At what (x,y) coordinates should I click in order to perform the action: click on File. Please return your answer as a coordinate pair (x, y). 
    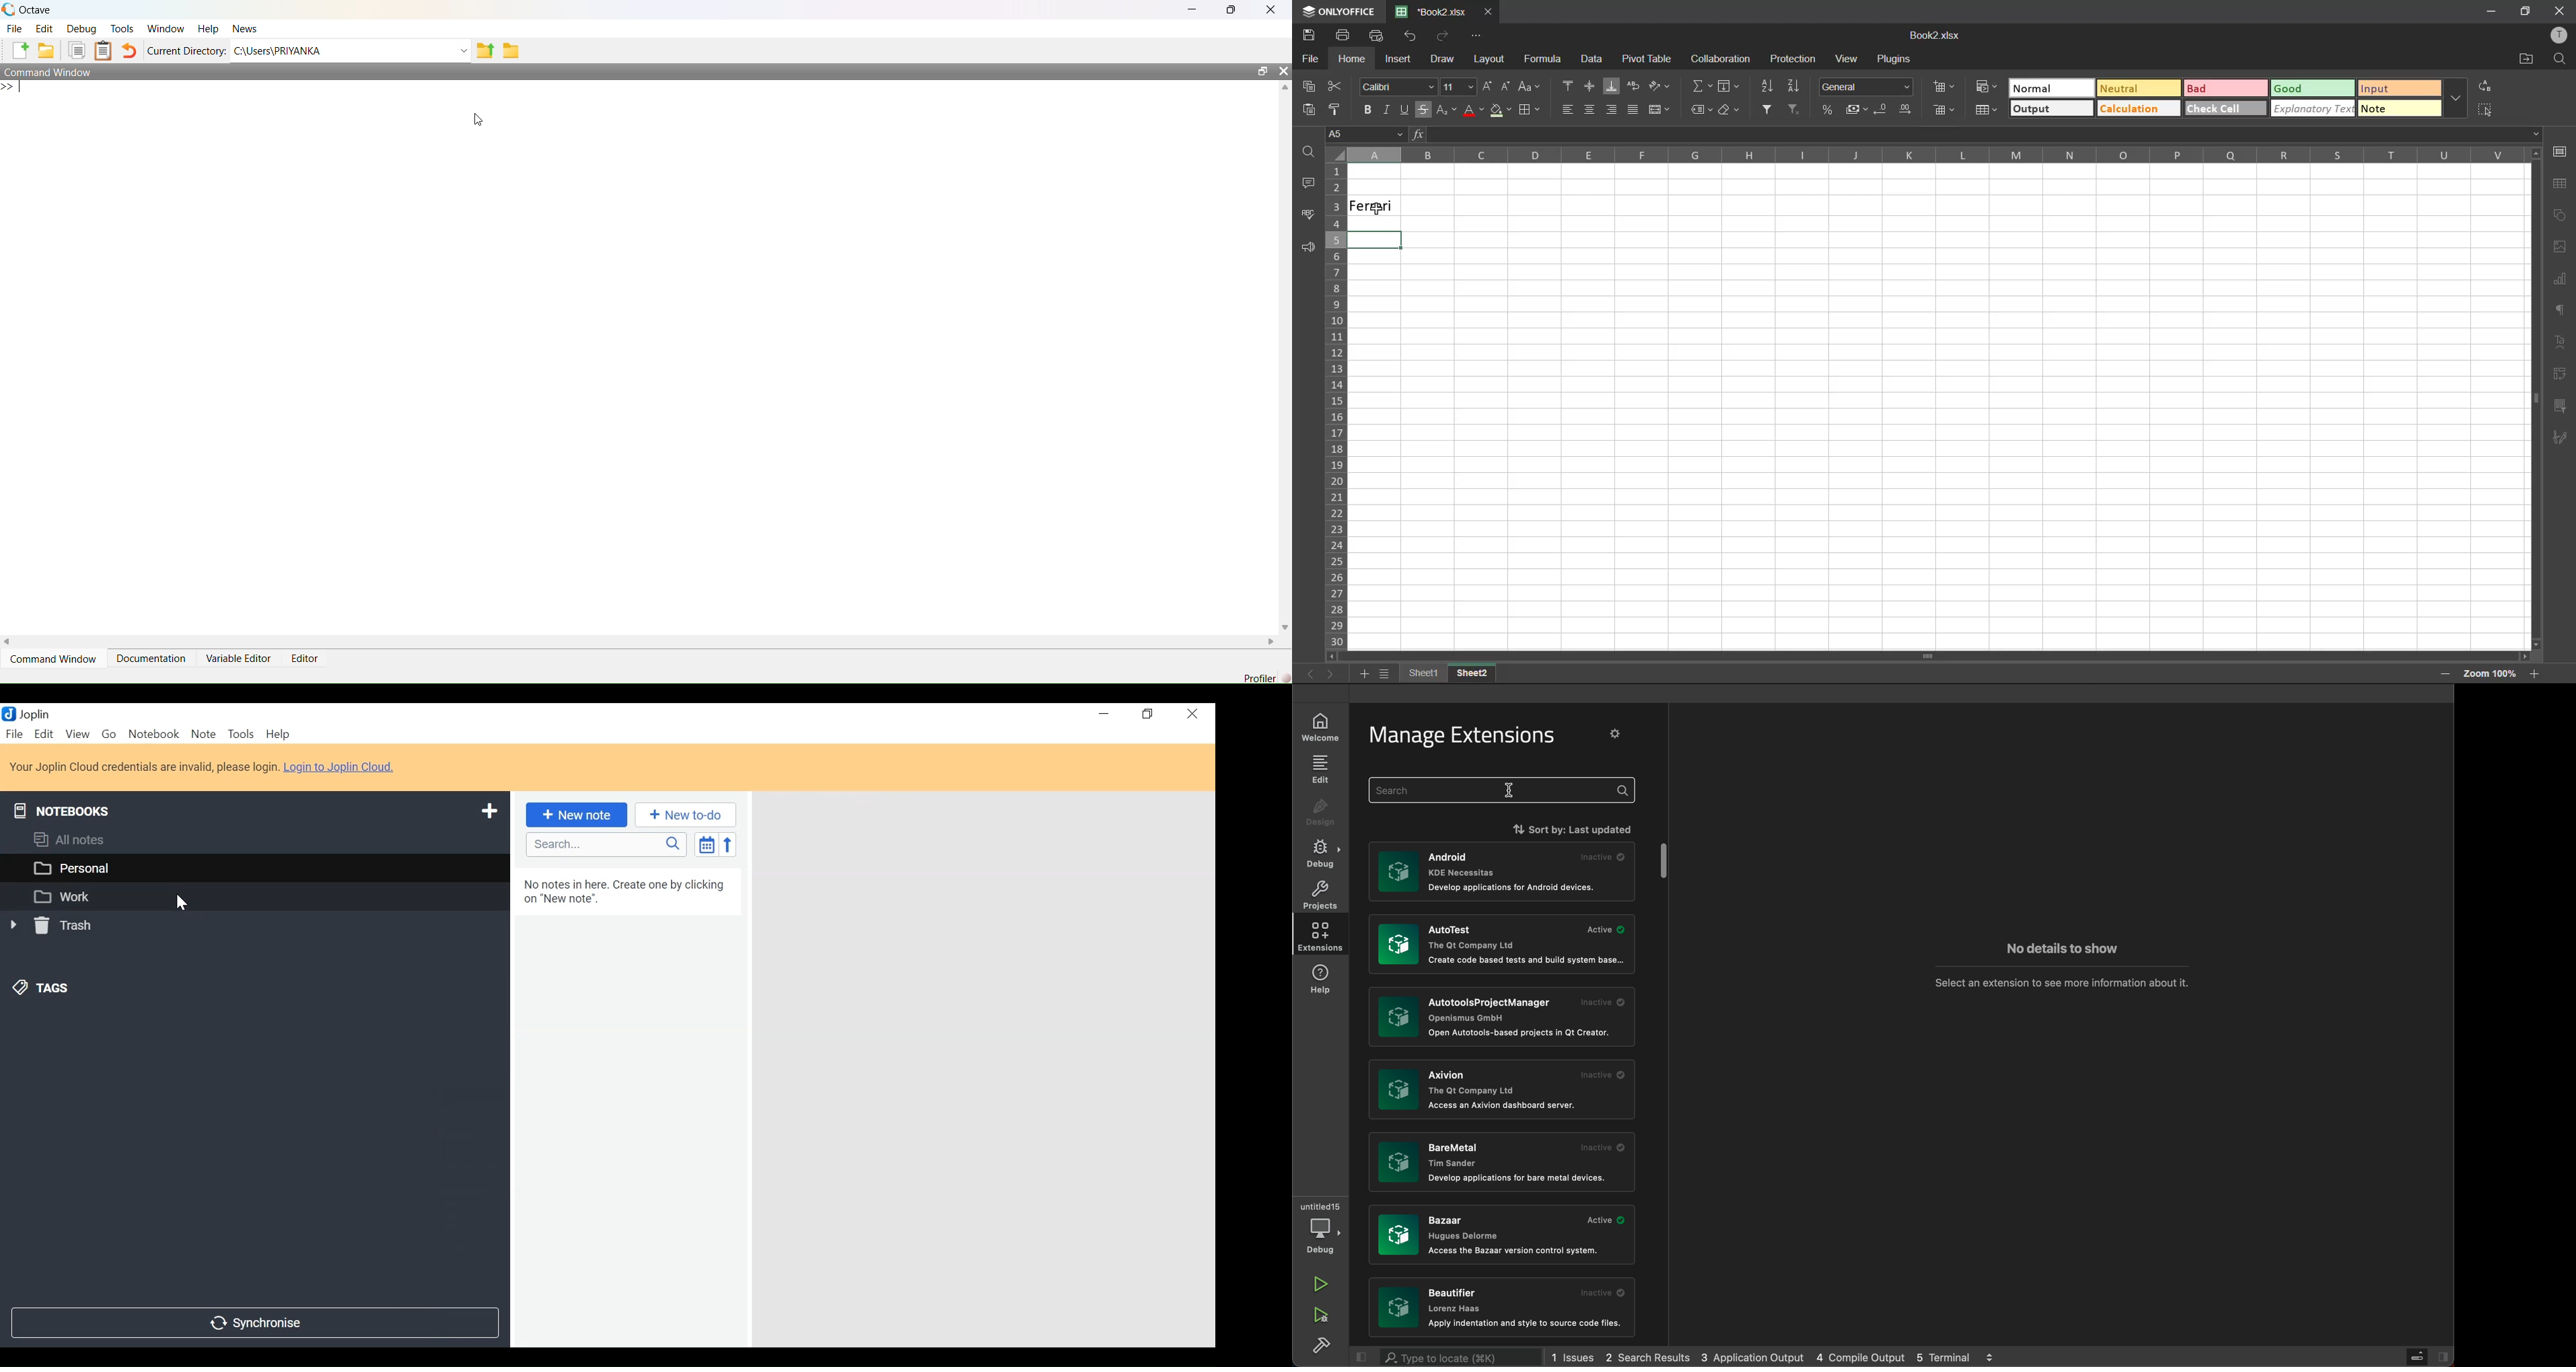
    Looking at the image, I should click on (14, 28).